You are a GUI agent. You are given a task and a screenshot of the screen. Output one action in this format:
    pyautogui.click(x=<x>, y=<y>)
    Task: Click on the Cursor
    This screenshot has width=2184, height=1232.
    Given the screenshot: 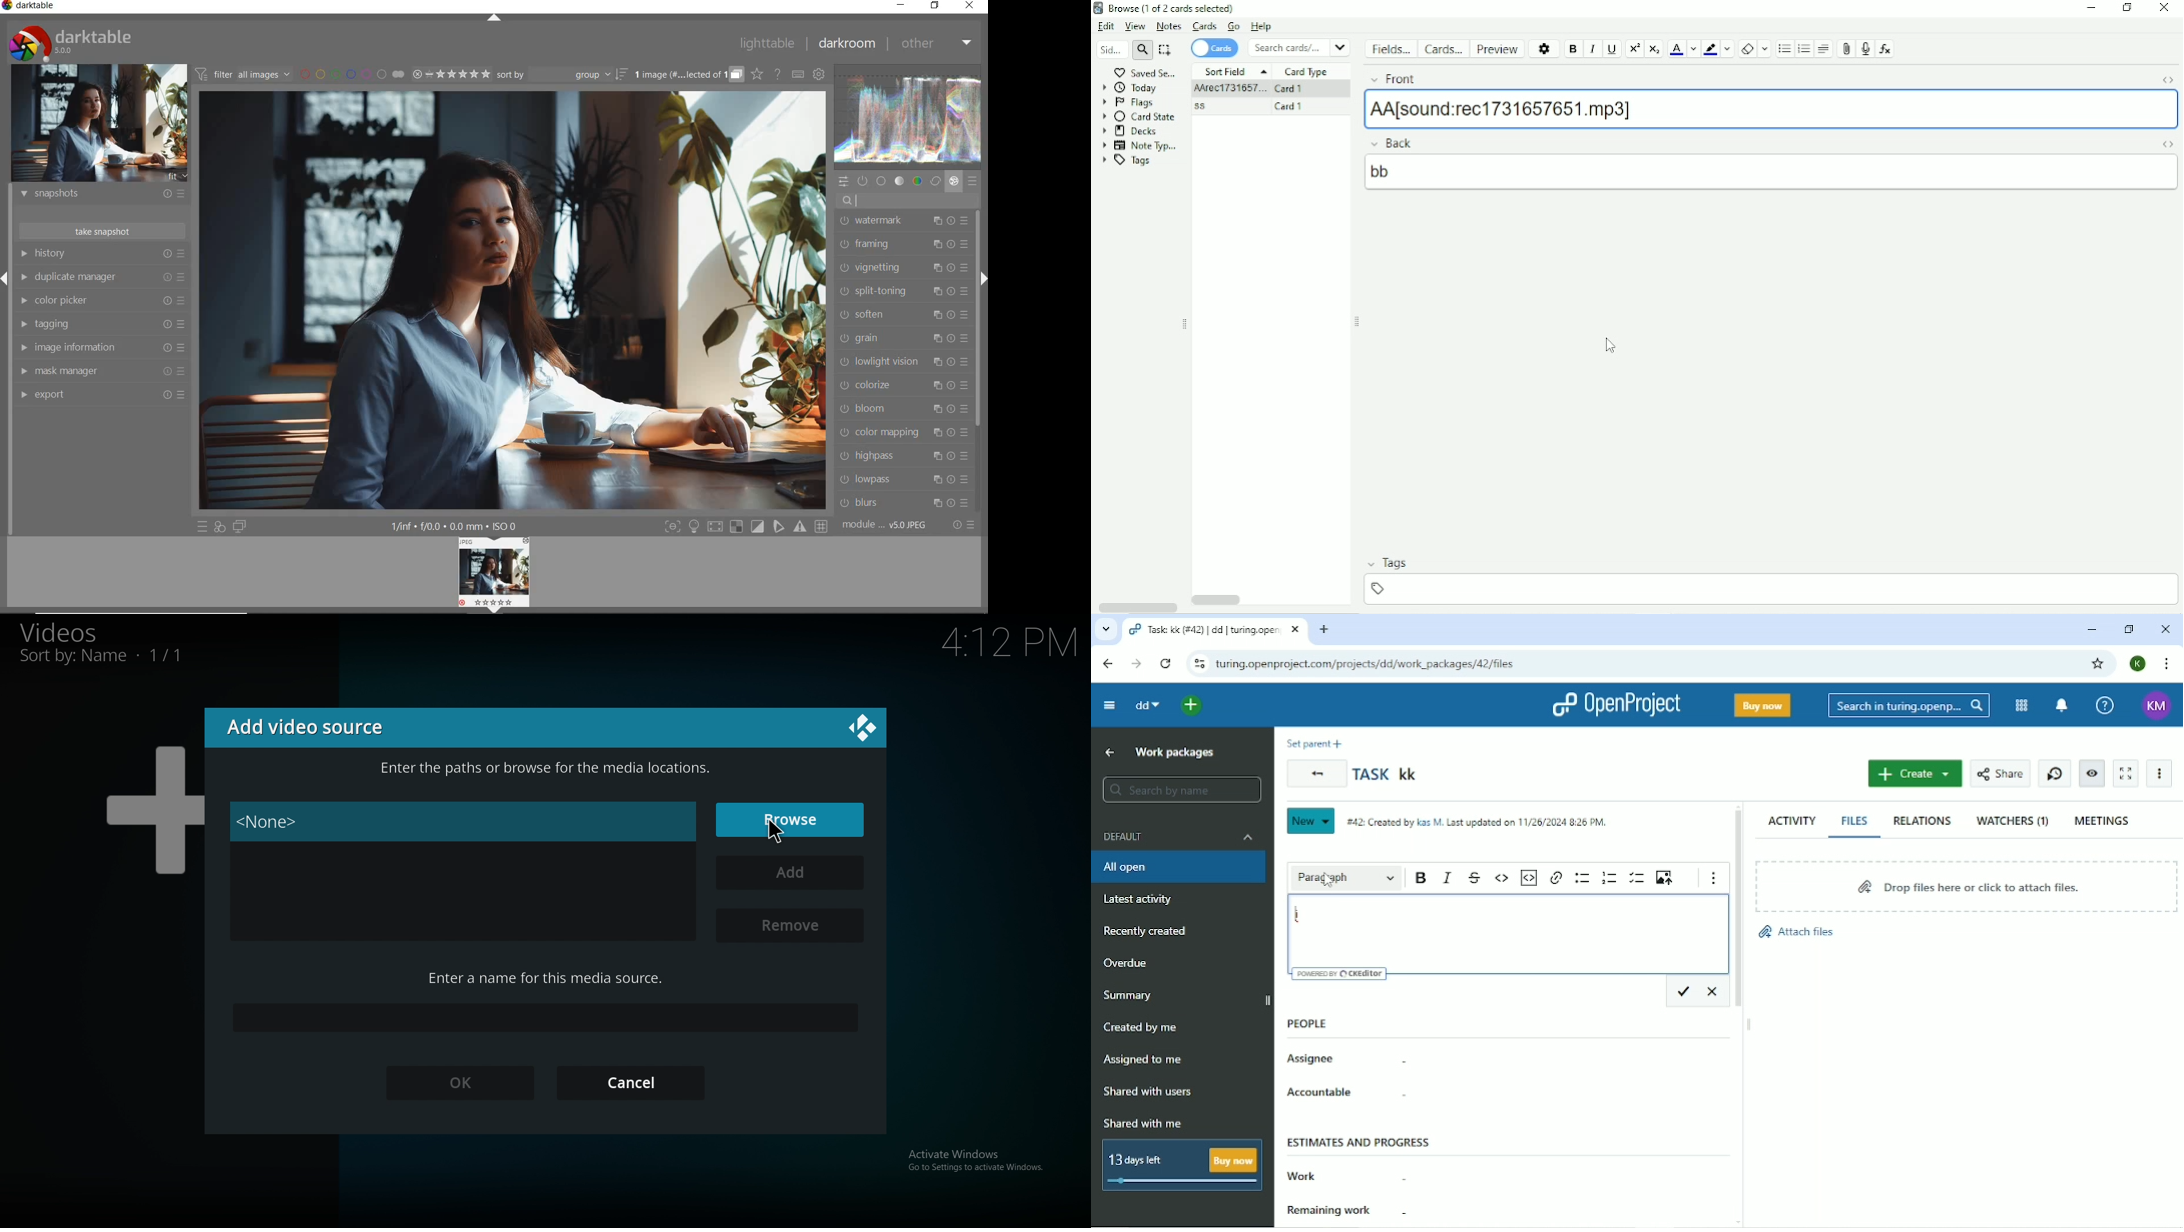 What is the action you would take?
    pyautogui.click(x=1868, y=67)
    